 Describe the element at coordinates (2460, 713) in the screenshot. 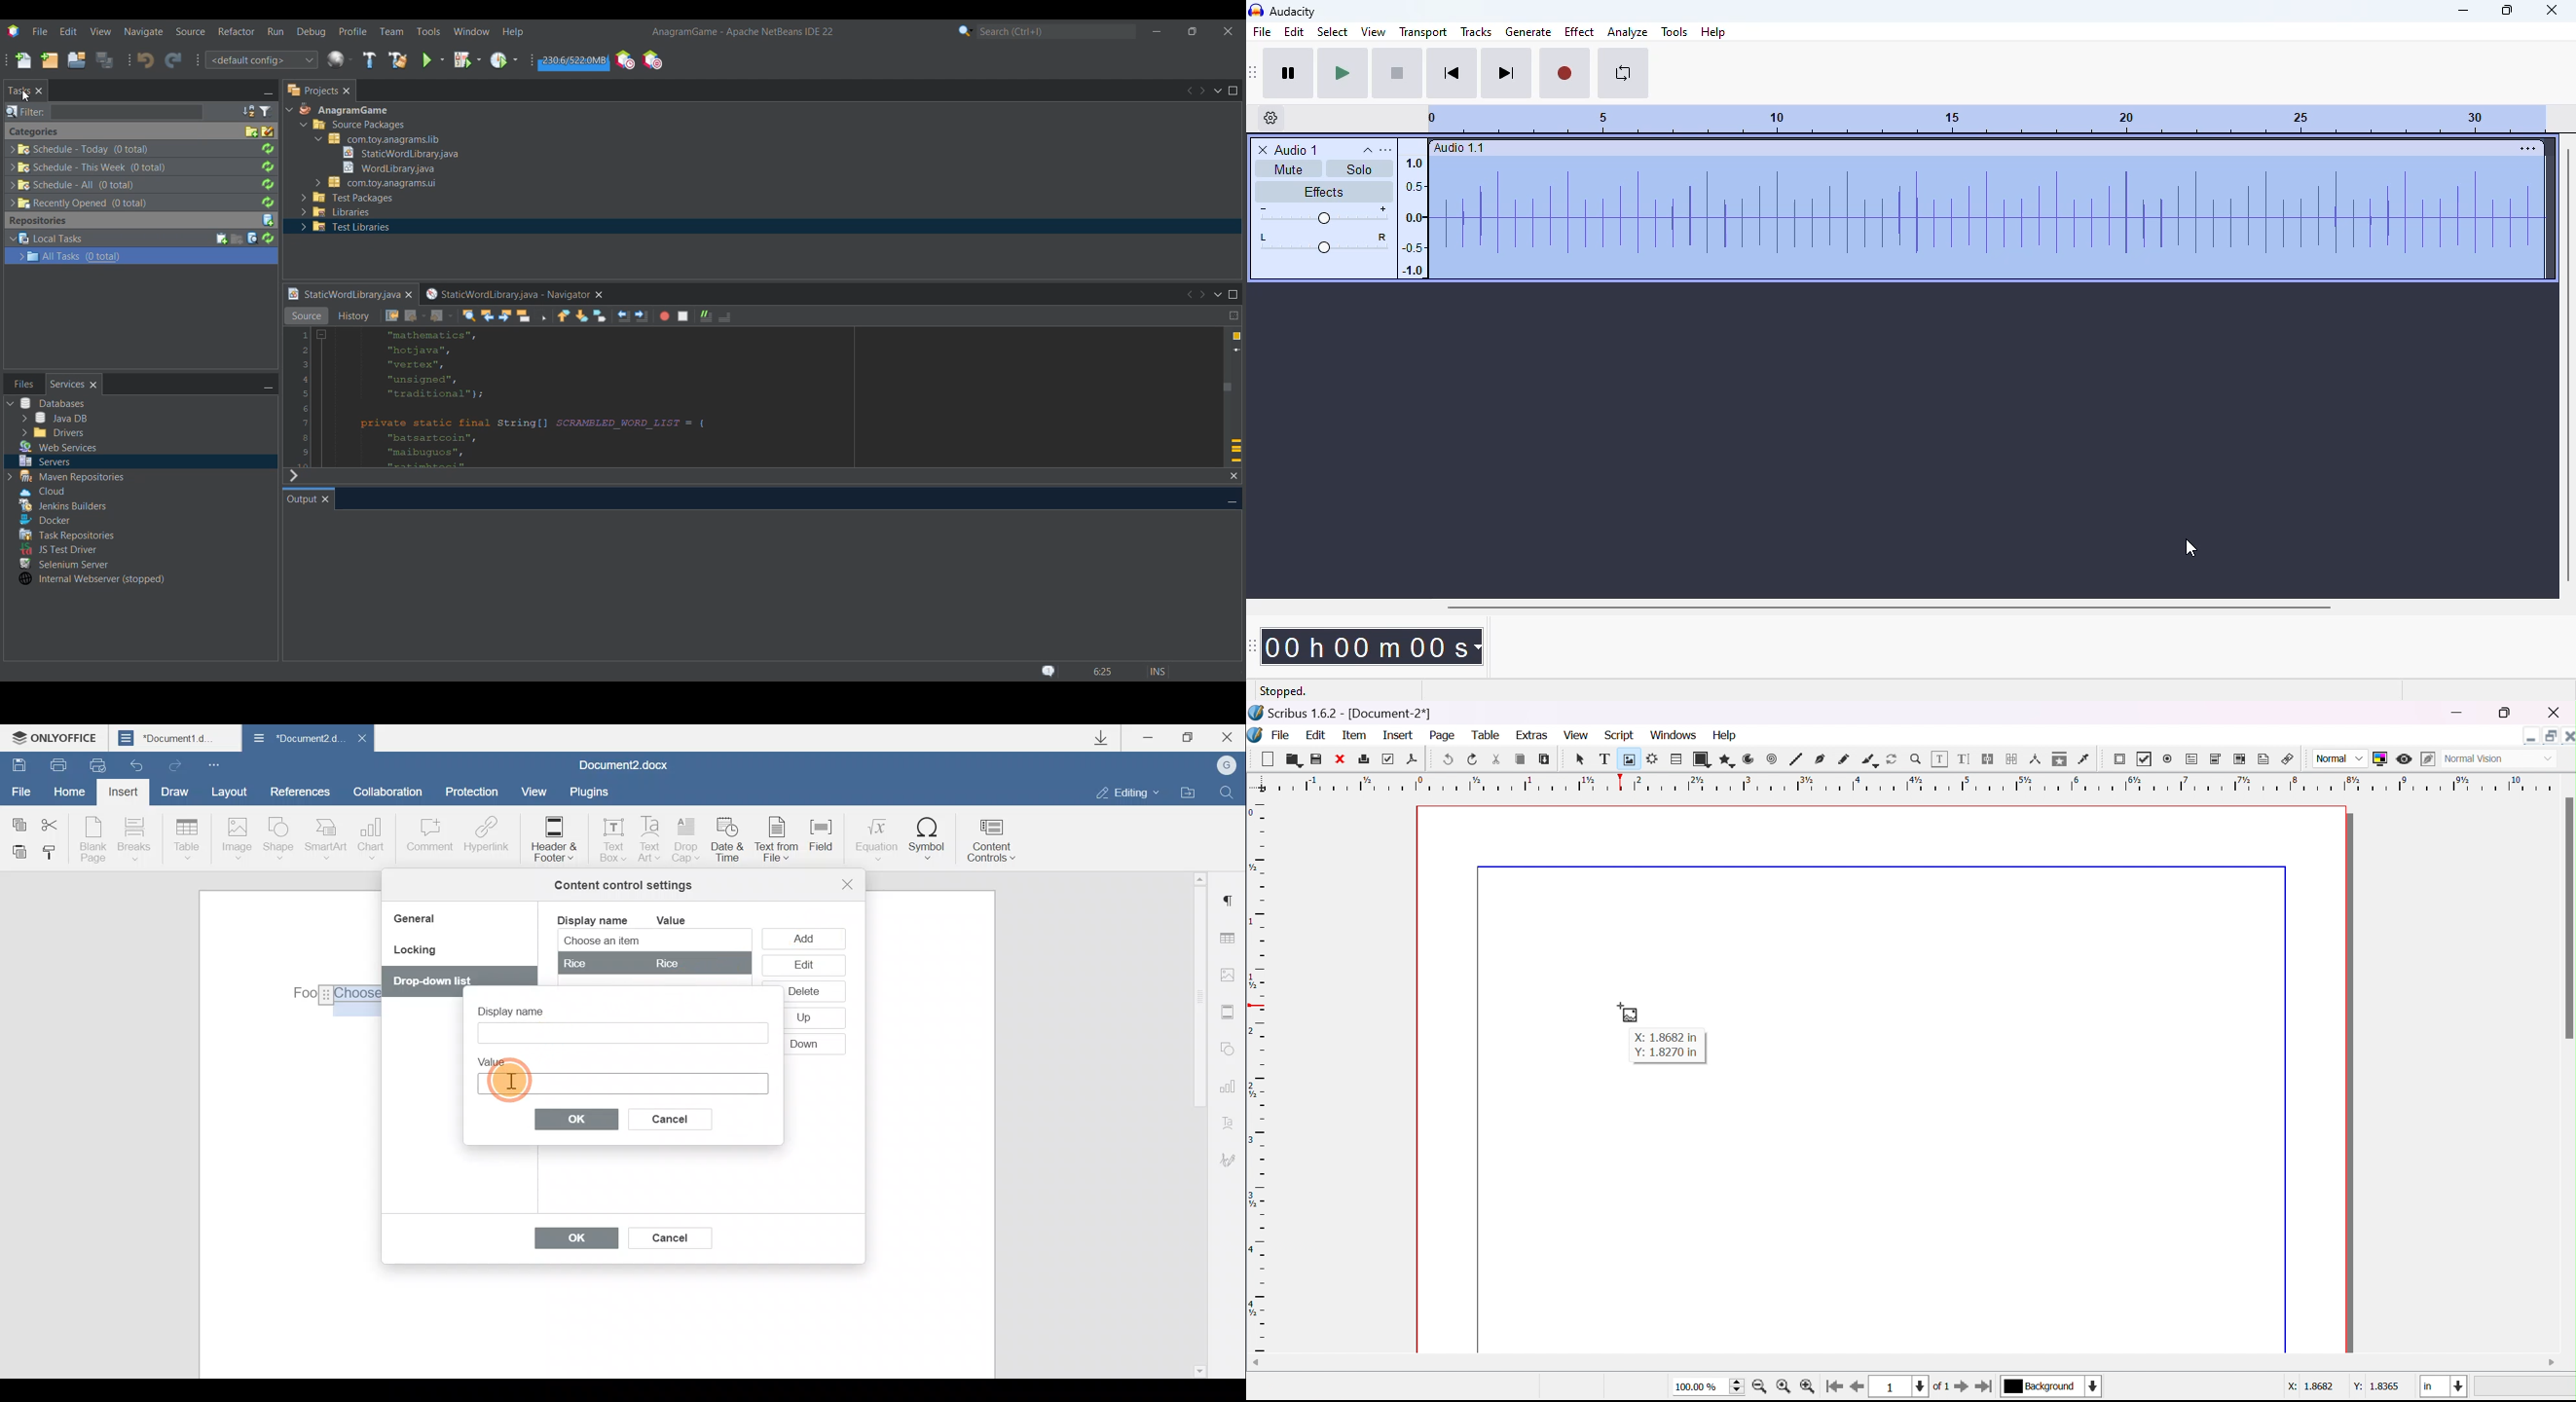

I see `minimize` at that location.